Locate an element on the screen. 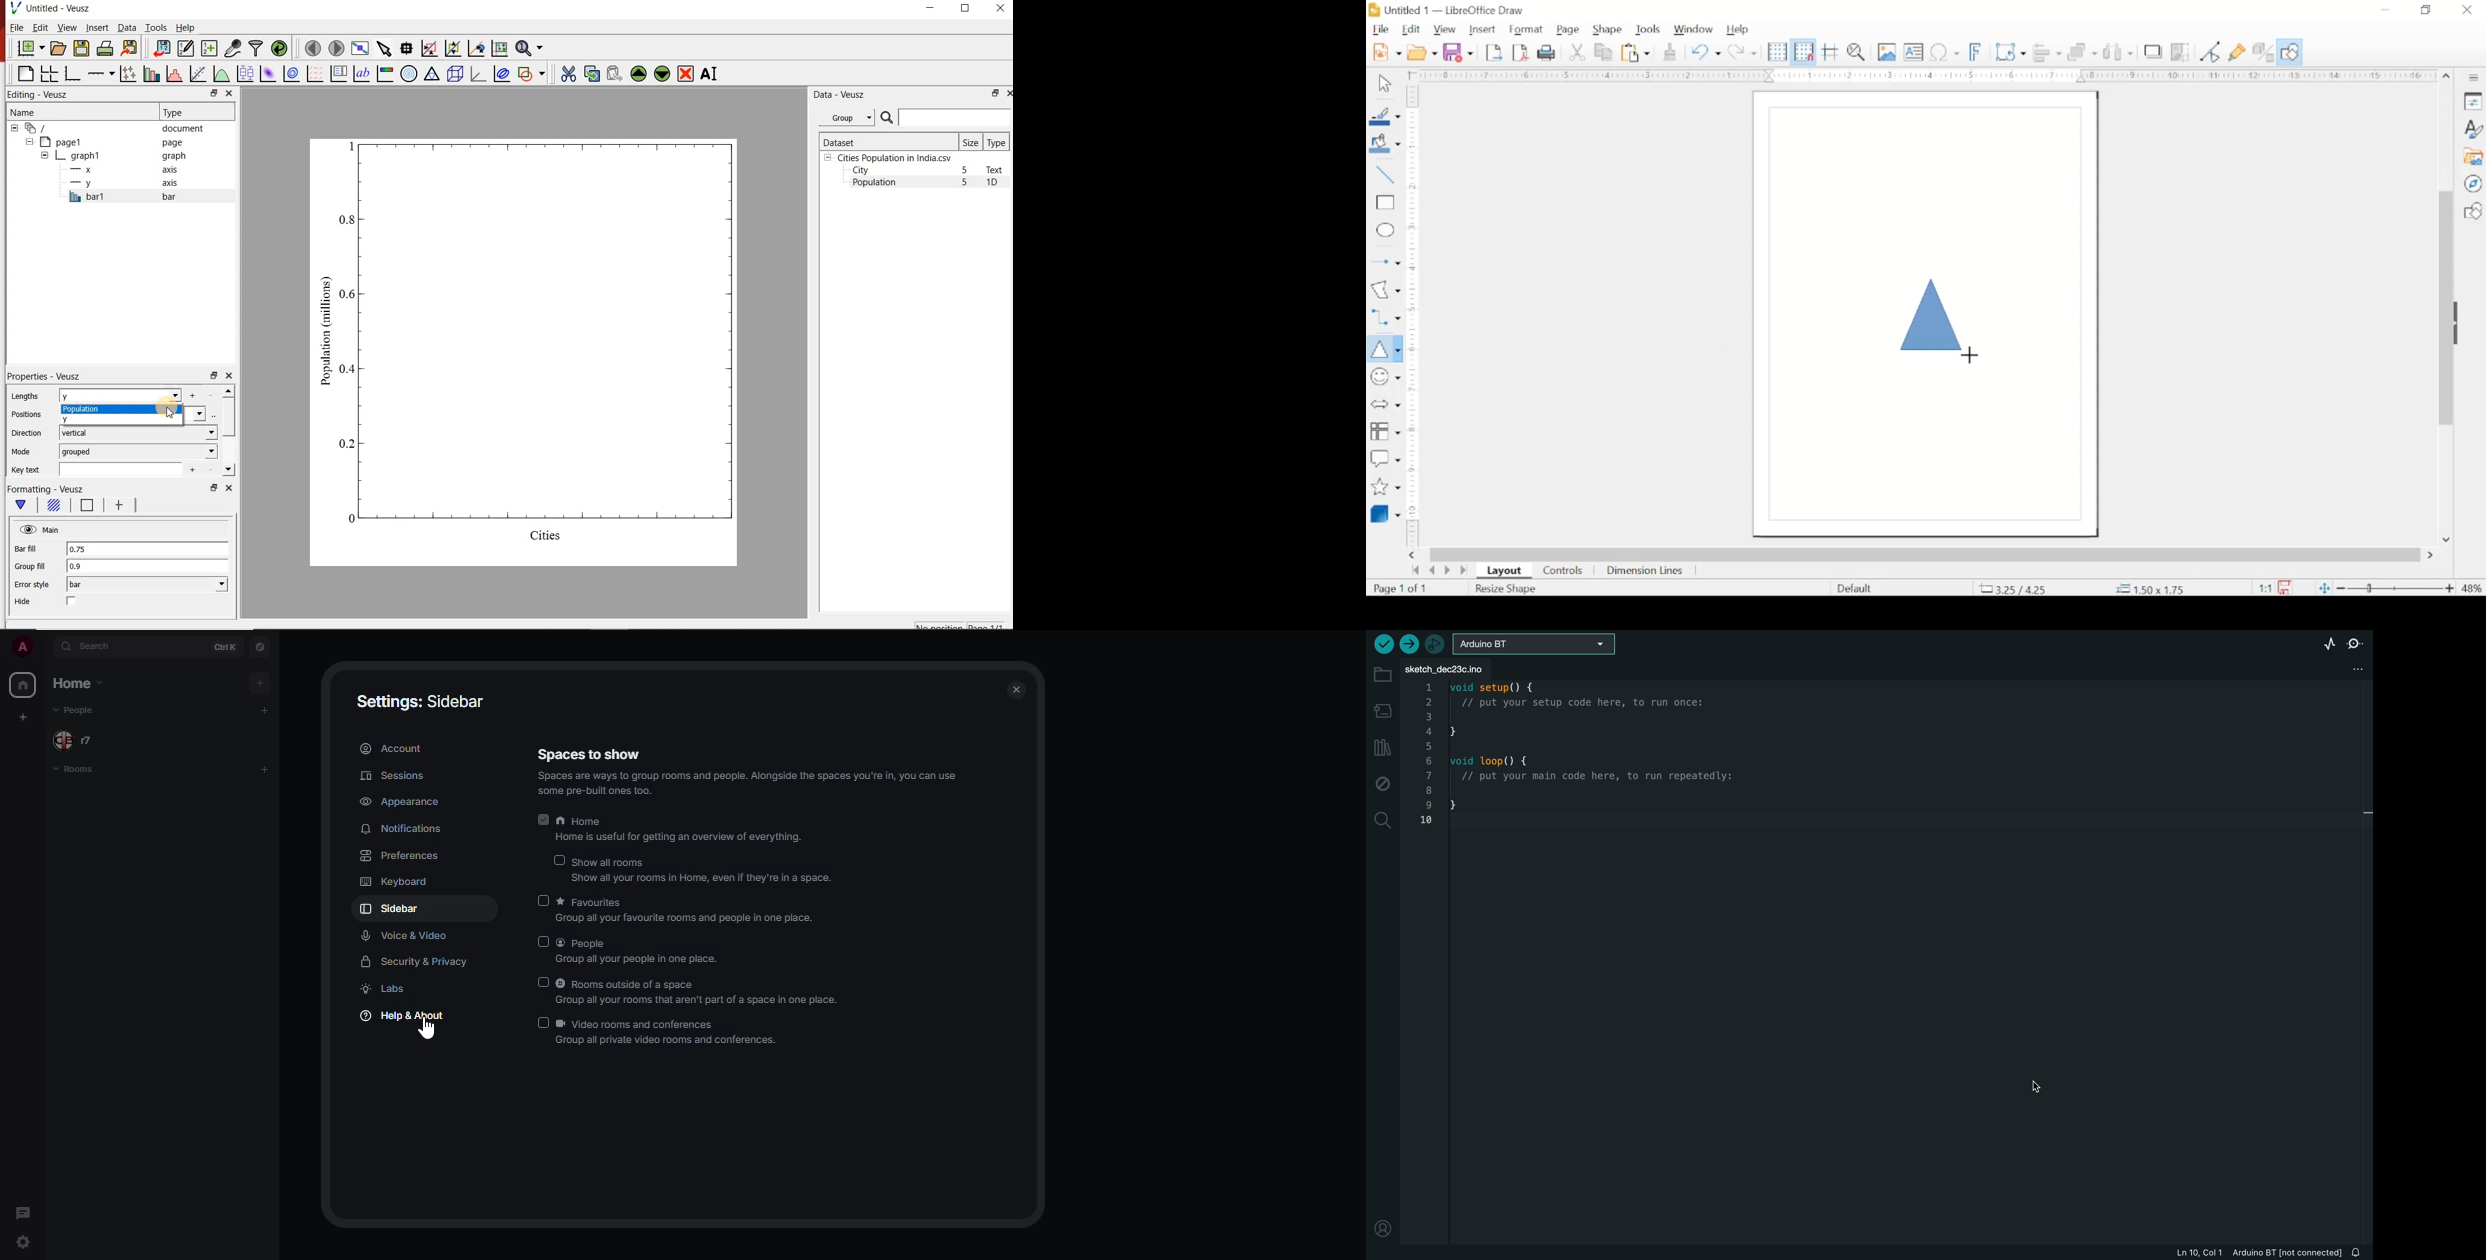  transformations is located at coordinates (2011, 51).